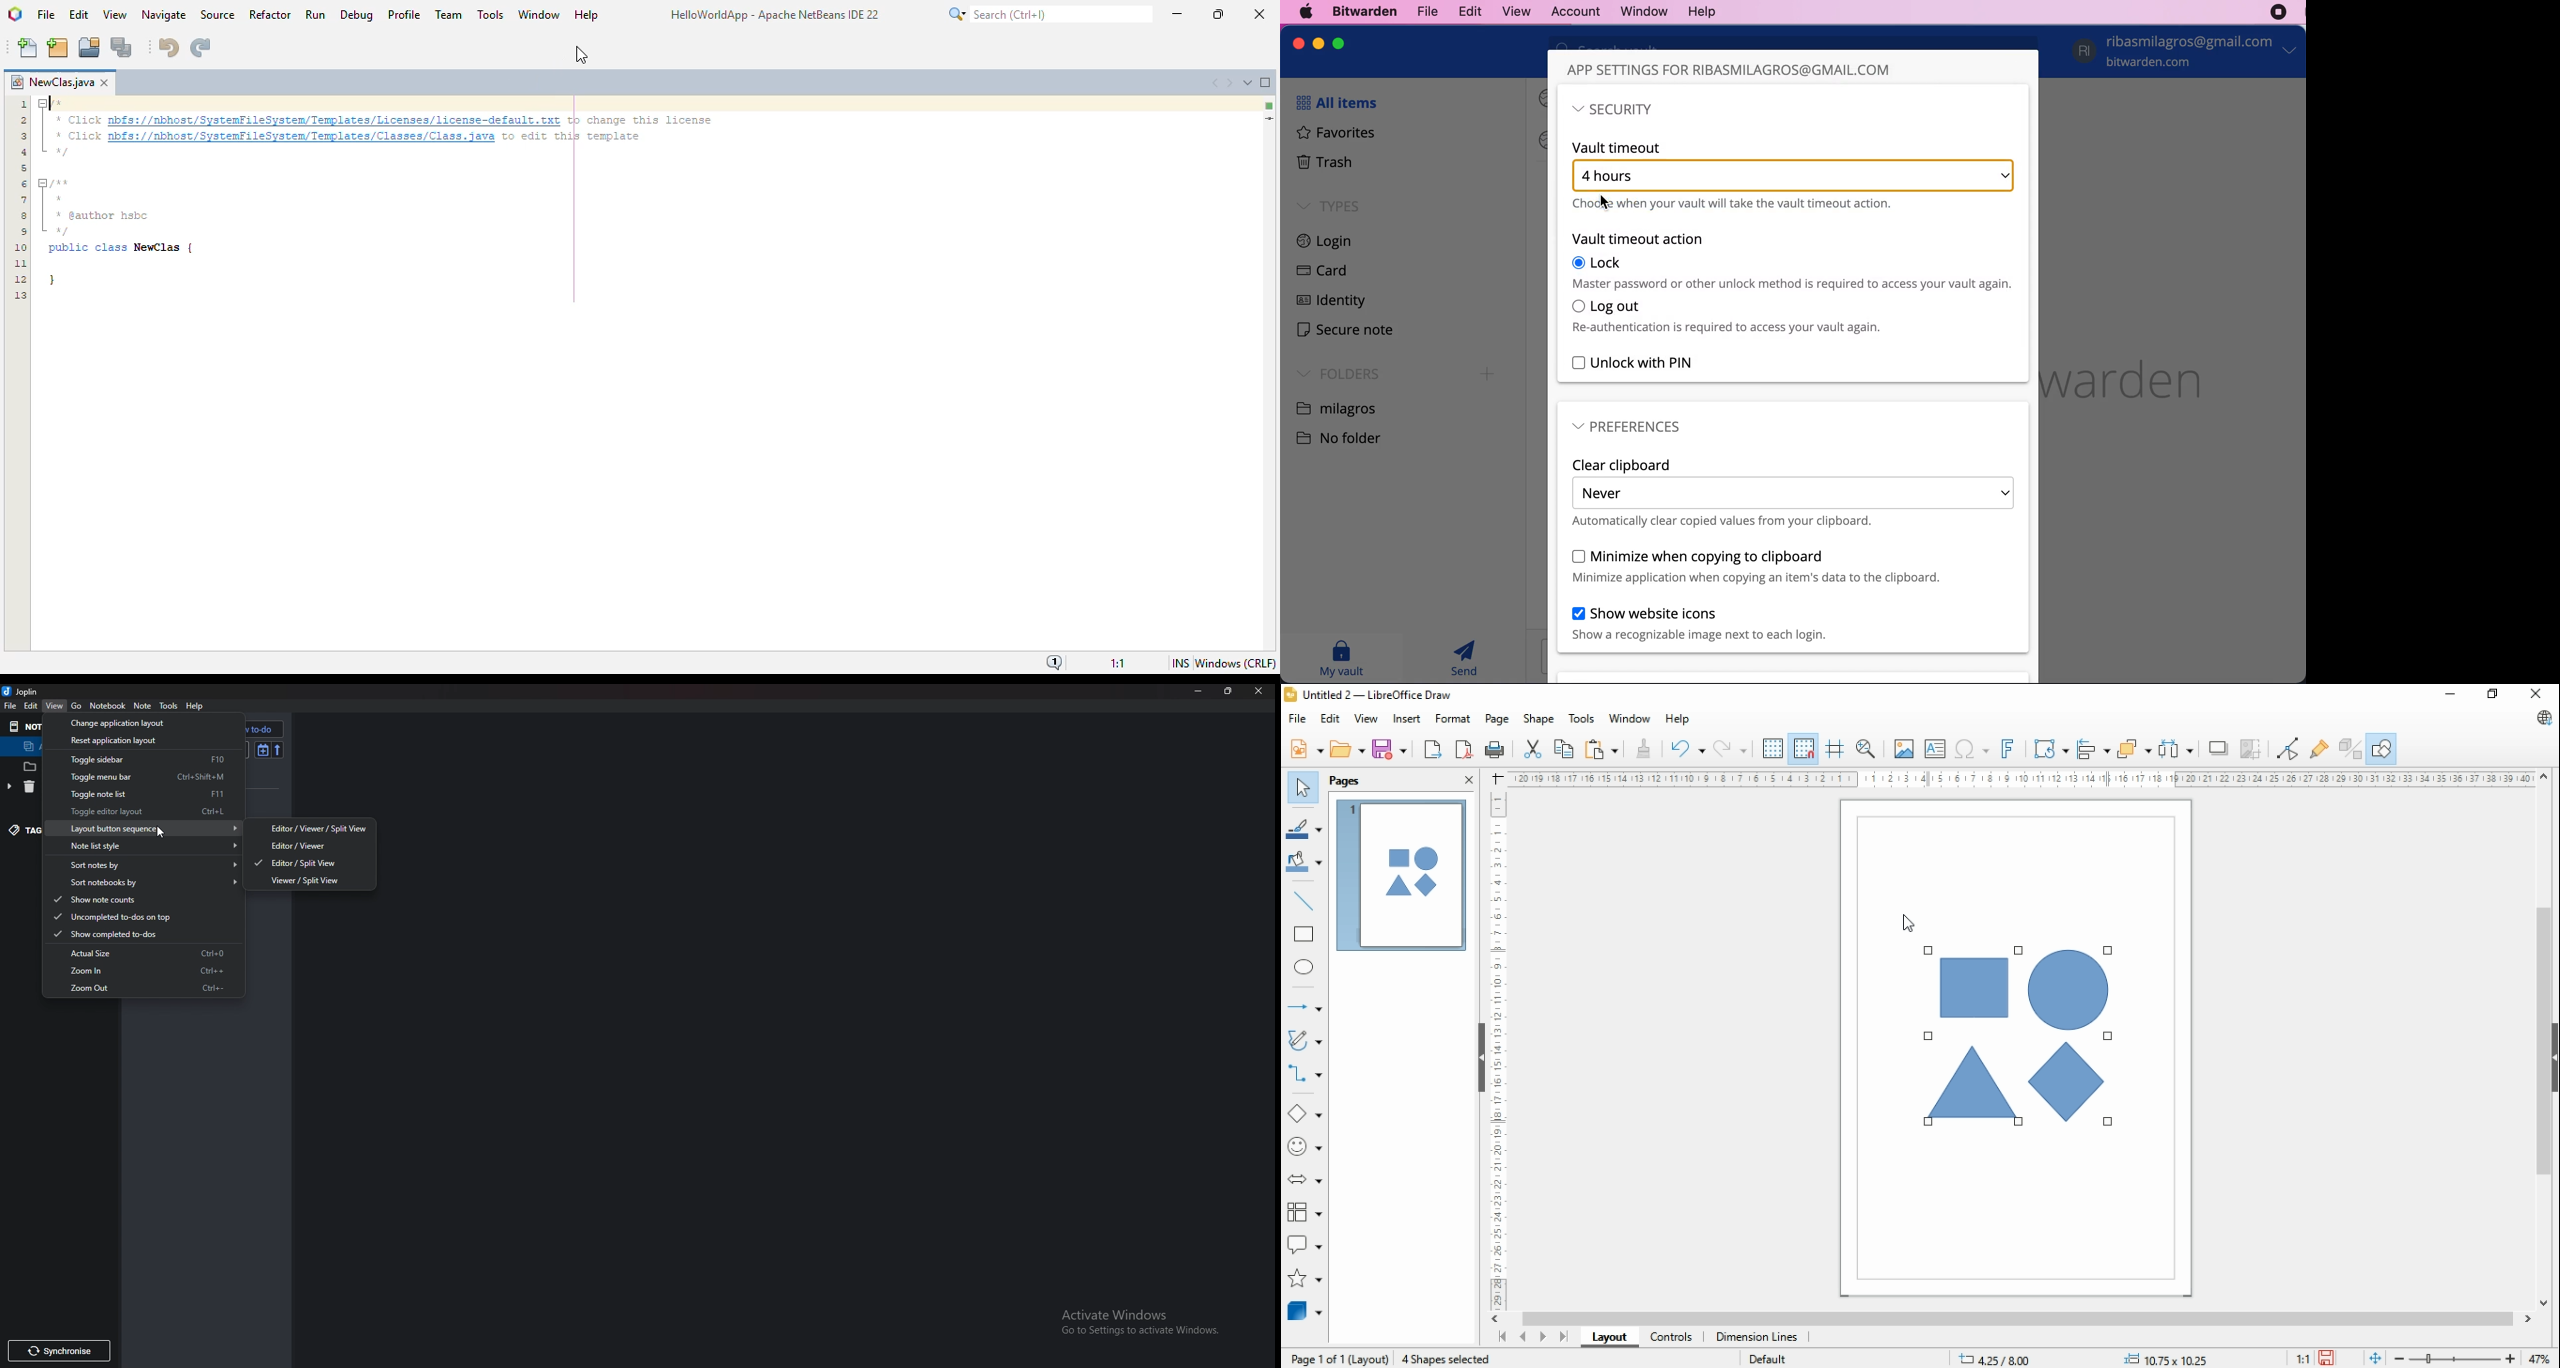 This screenshot has width=2576, height=1372. Describe the element at coordinates (306, 863) in the screenshot. I see `Editor/ Splitview` at that location.